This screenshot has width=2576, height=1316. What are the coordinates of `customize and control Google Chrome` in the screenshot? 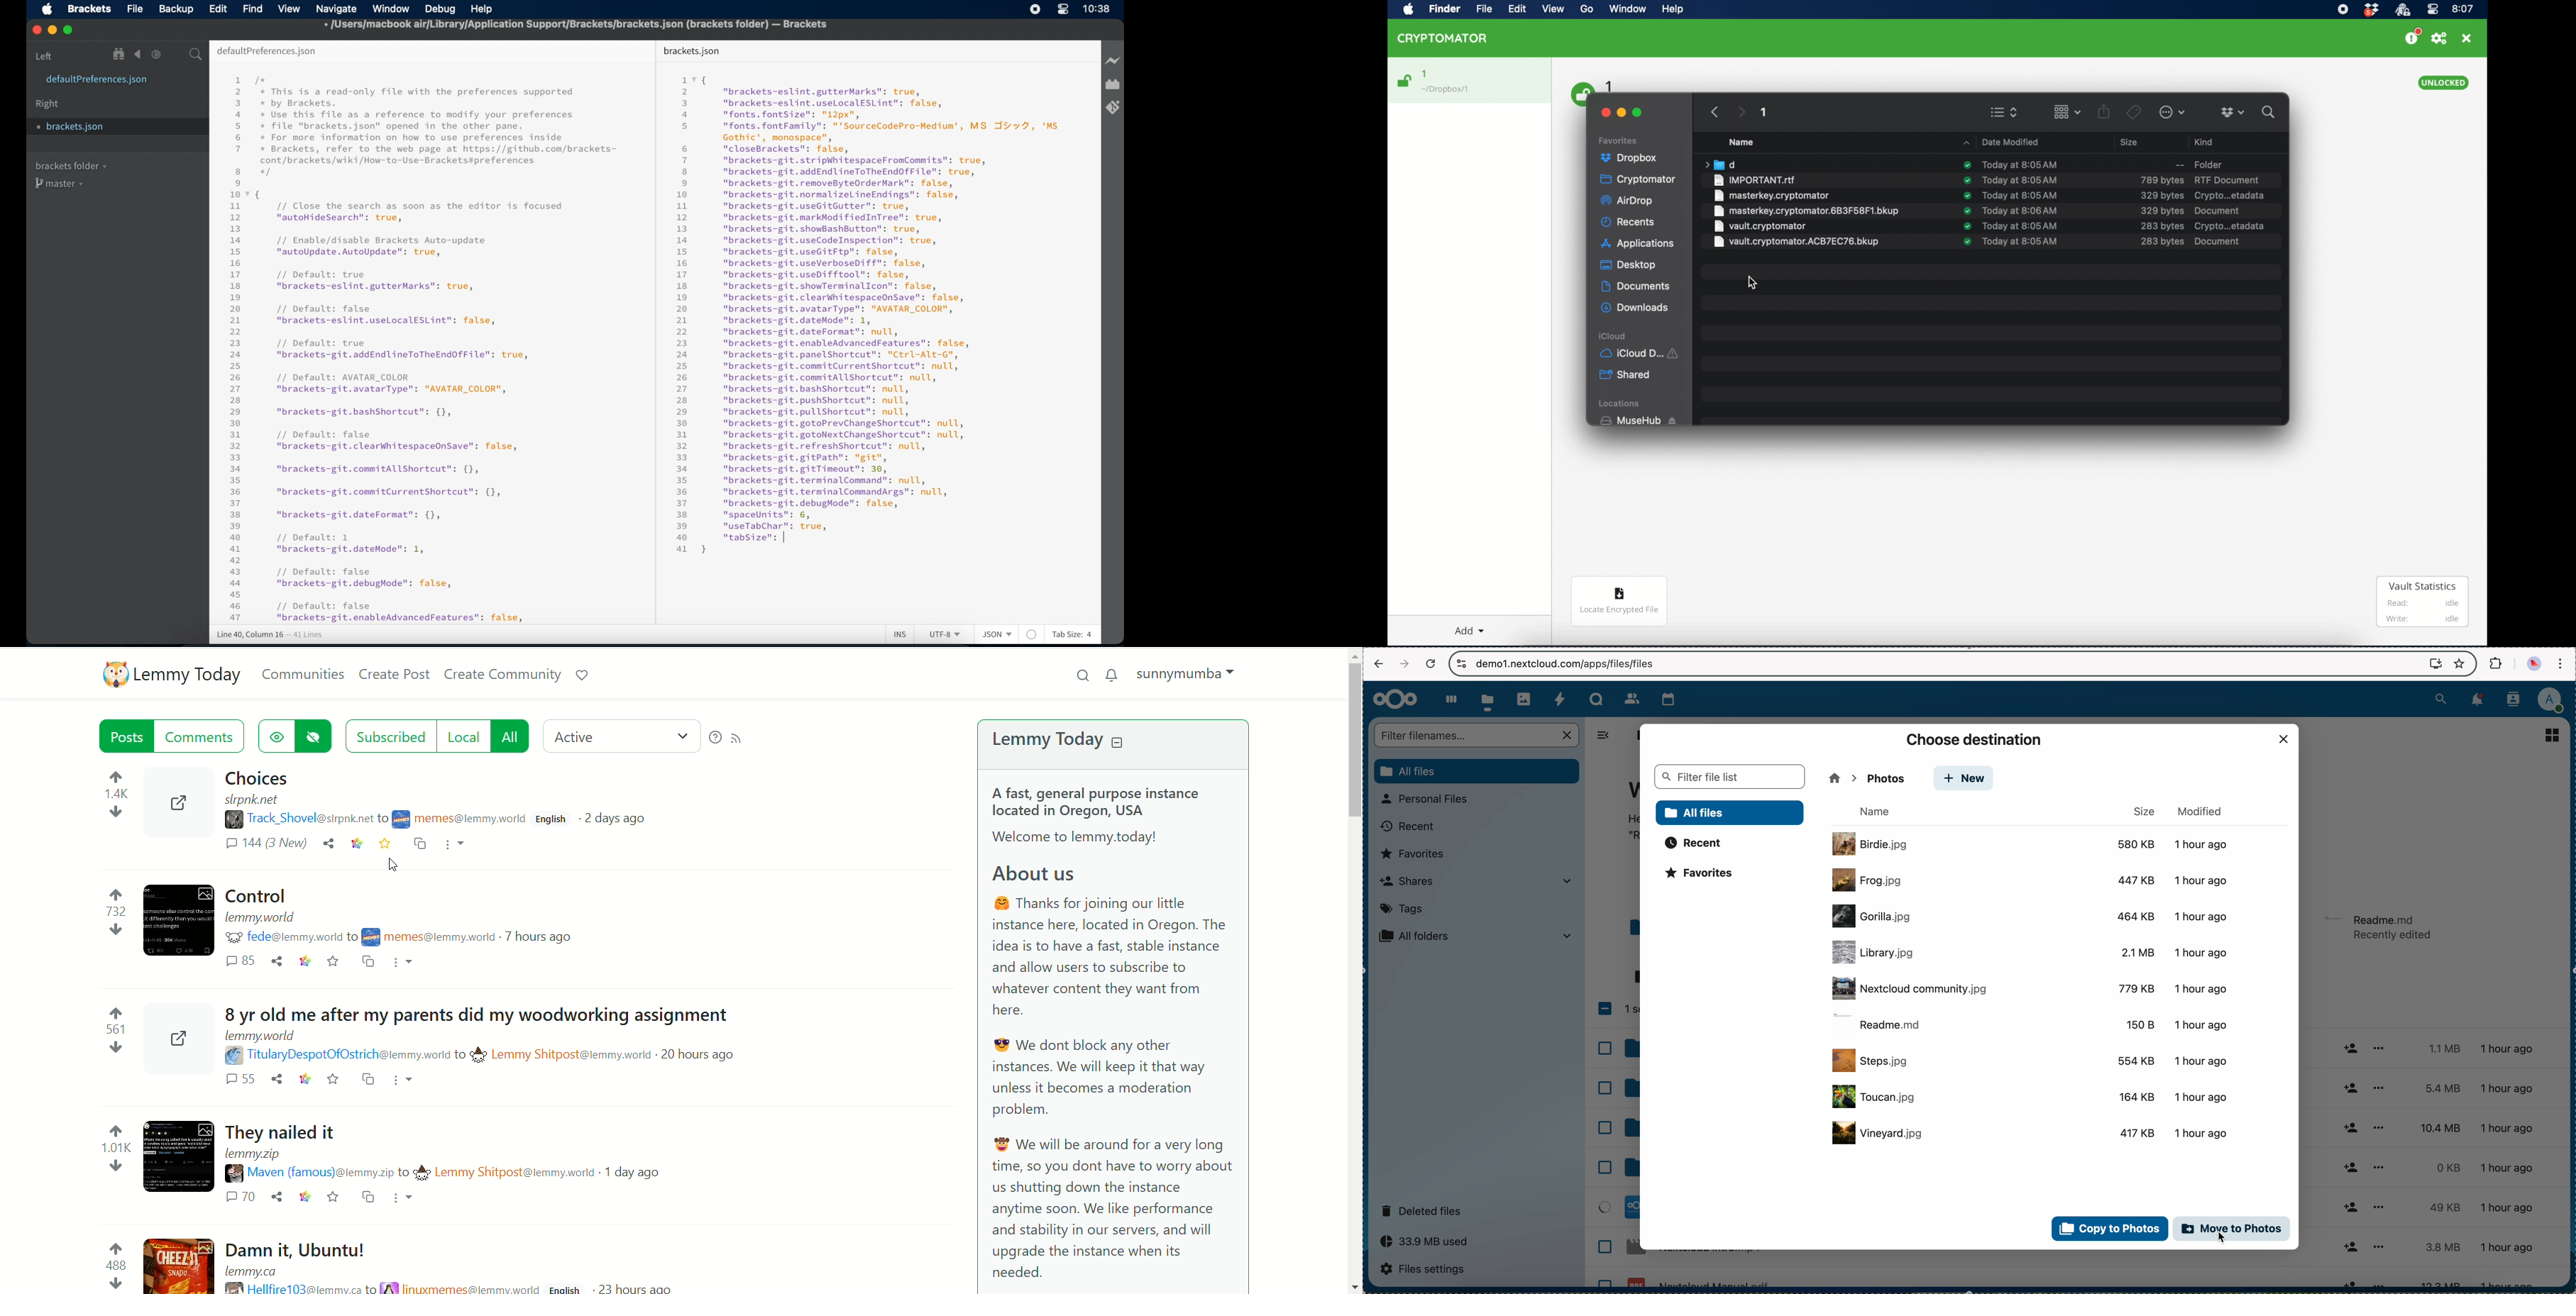 It's located at (2561, 664).